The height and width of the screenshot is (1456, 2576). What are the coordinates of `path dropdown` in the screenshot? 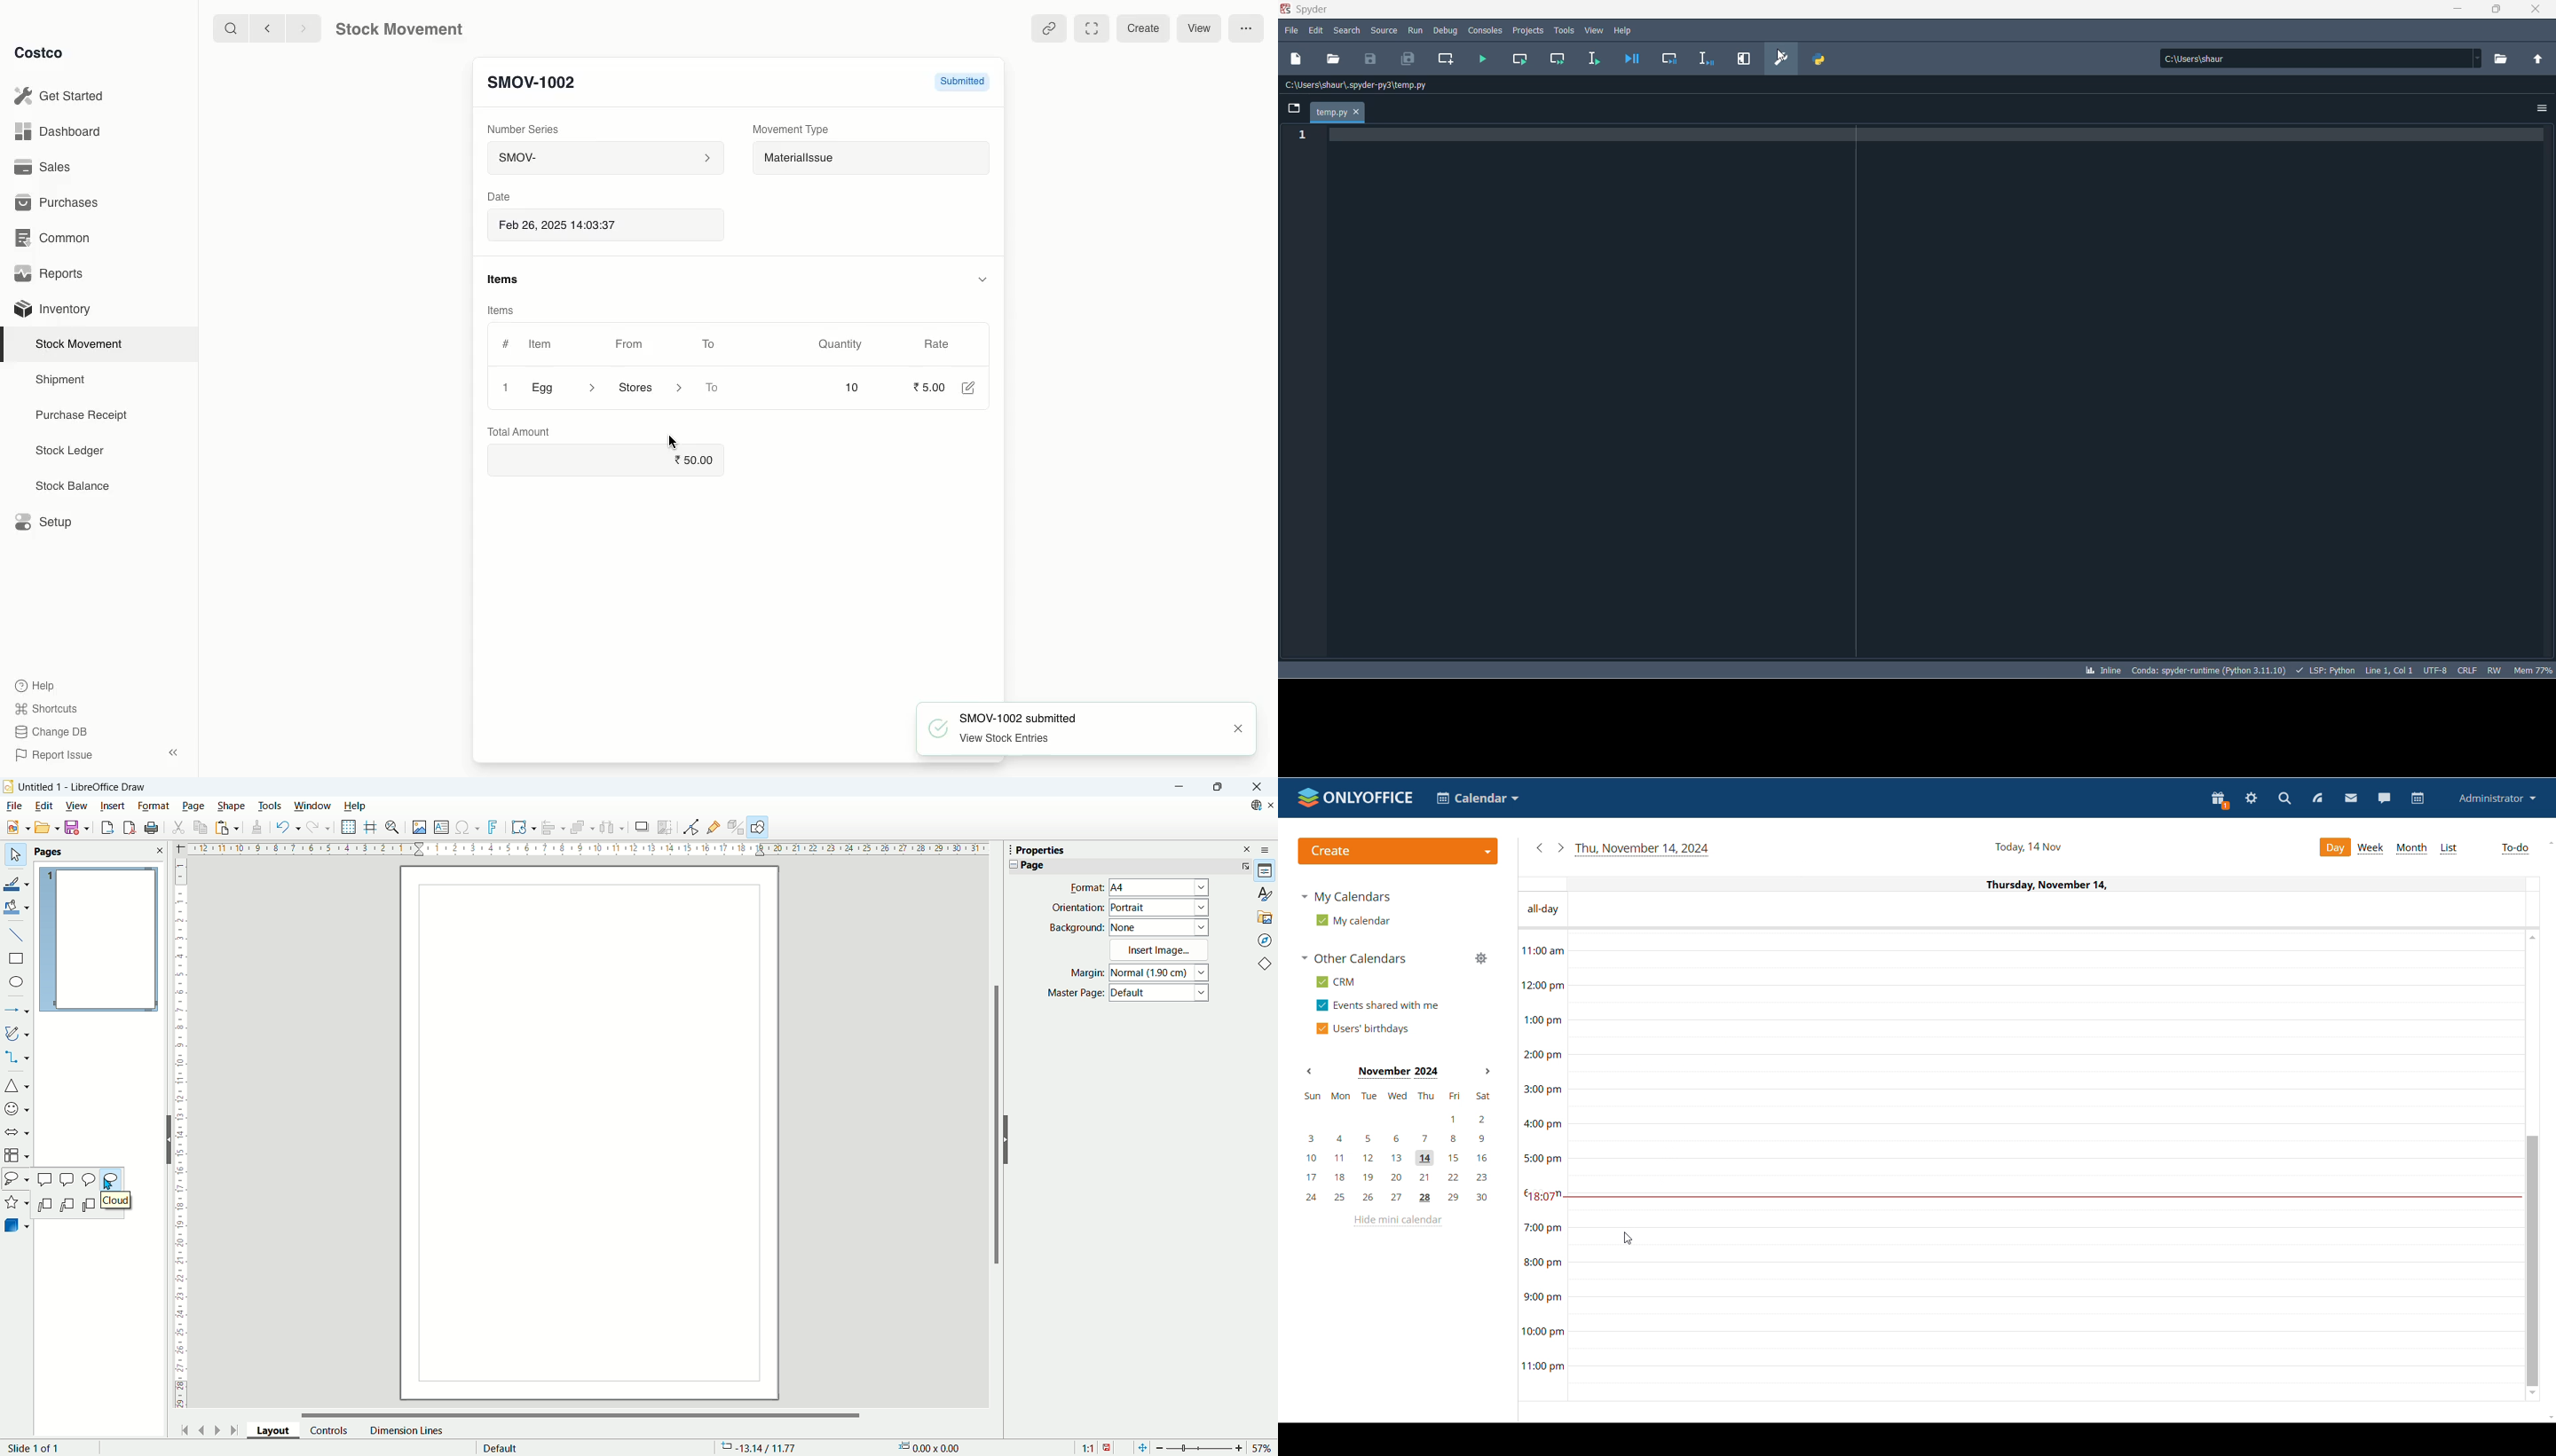 It's located at (2481, 59).